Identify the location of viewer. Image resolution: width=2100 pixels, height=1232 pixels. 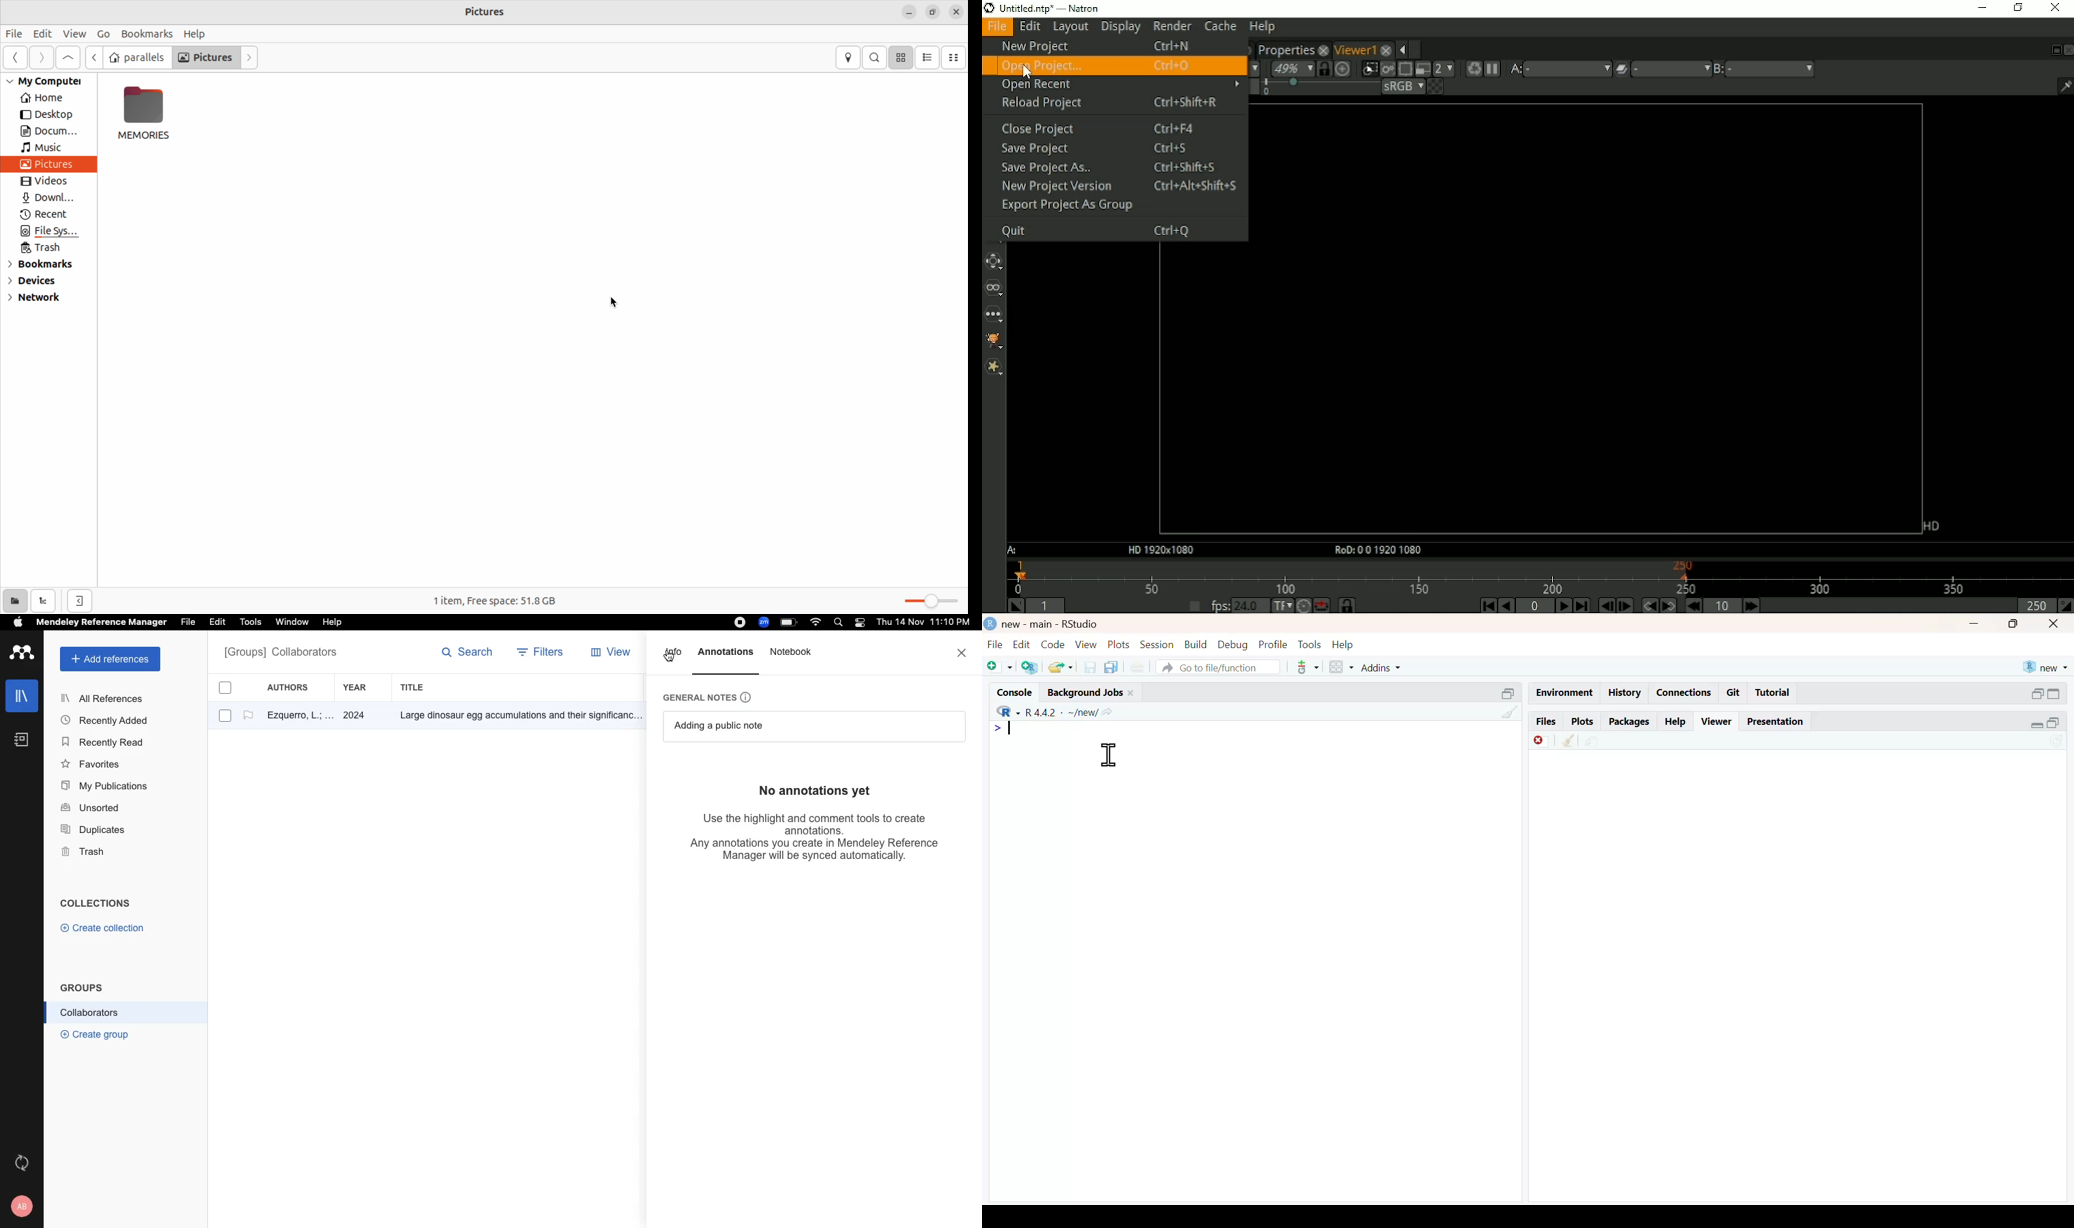
(1717, 721).